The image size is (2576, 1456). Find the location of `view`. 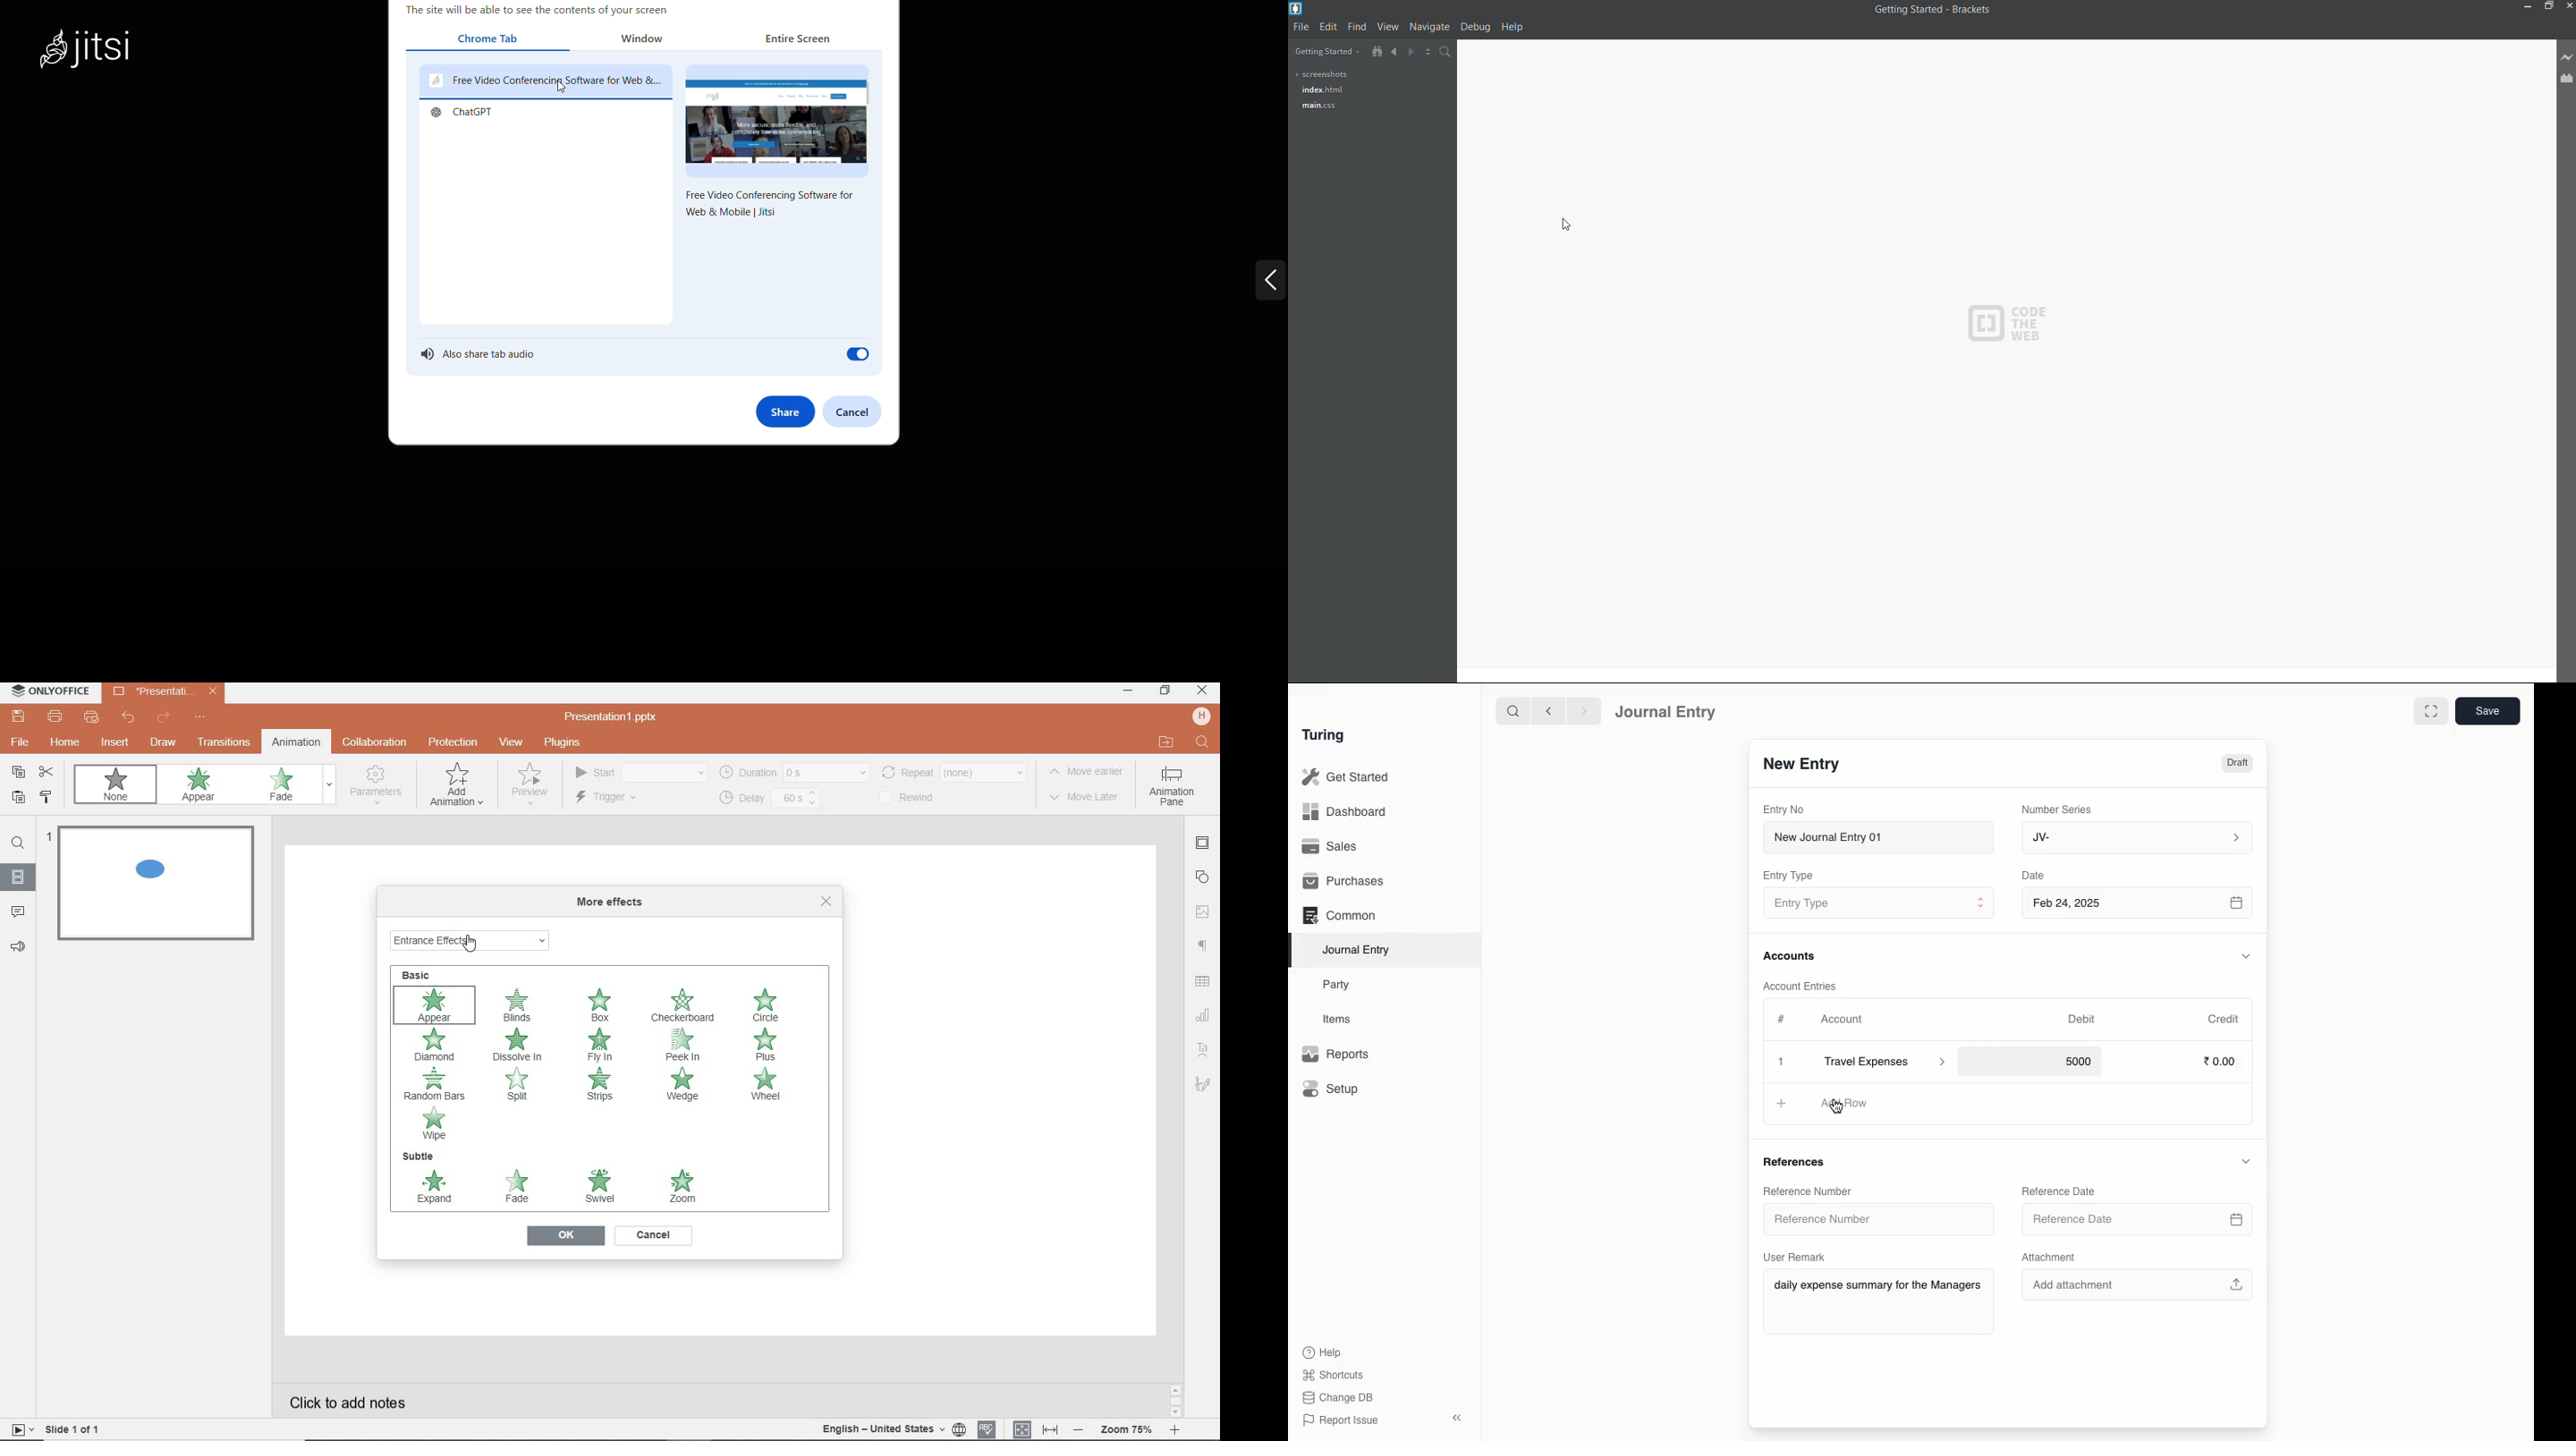

view is located at coordinates (514, 743).